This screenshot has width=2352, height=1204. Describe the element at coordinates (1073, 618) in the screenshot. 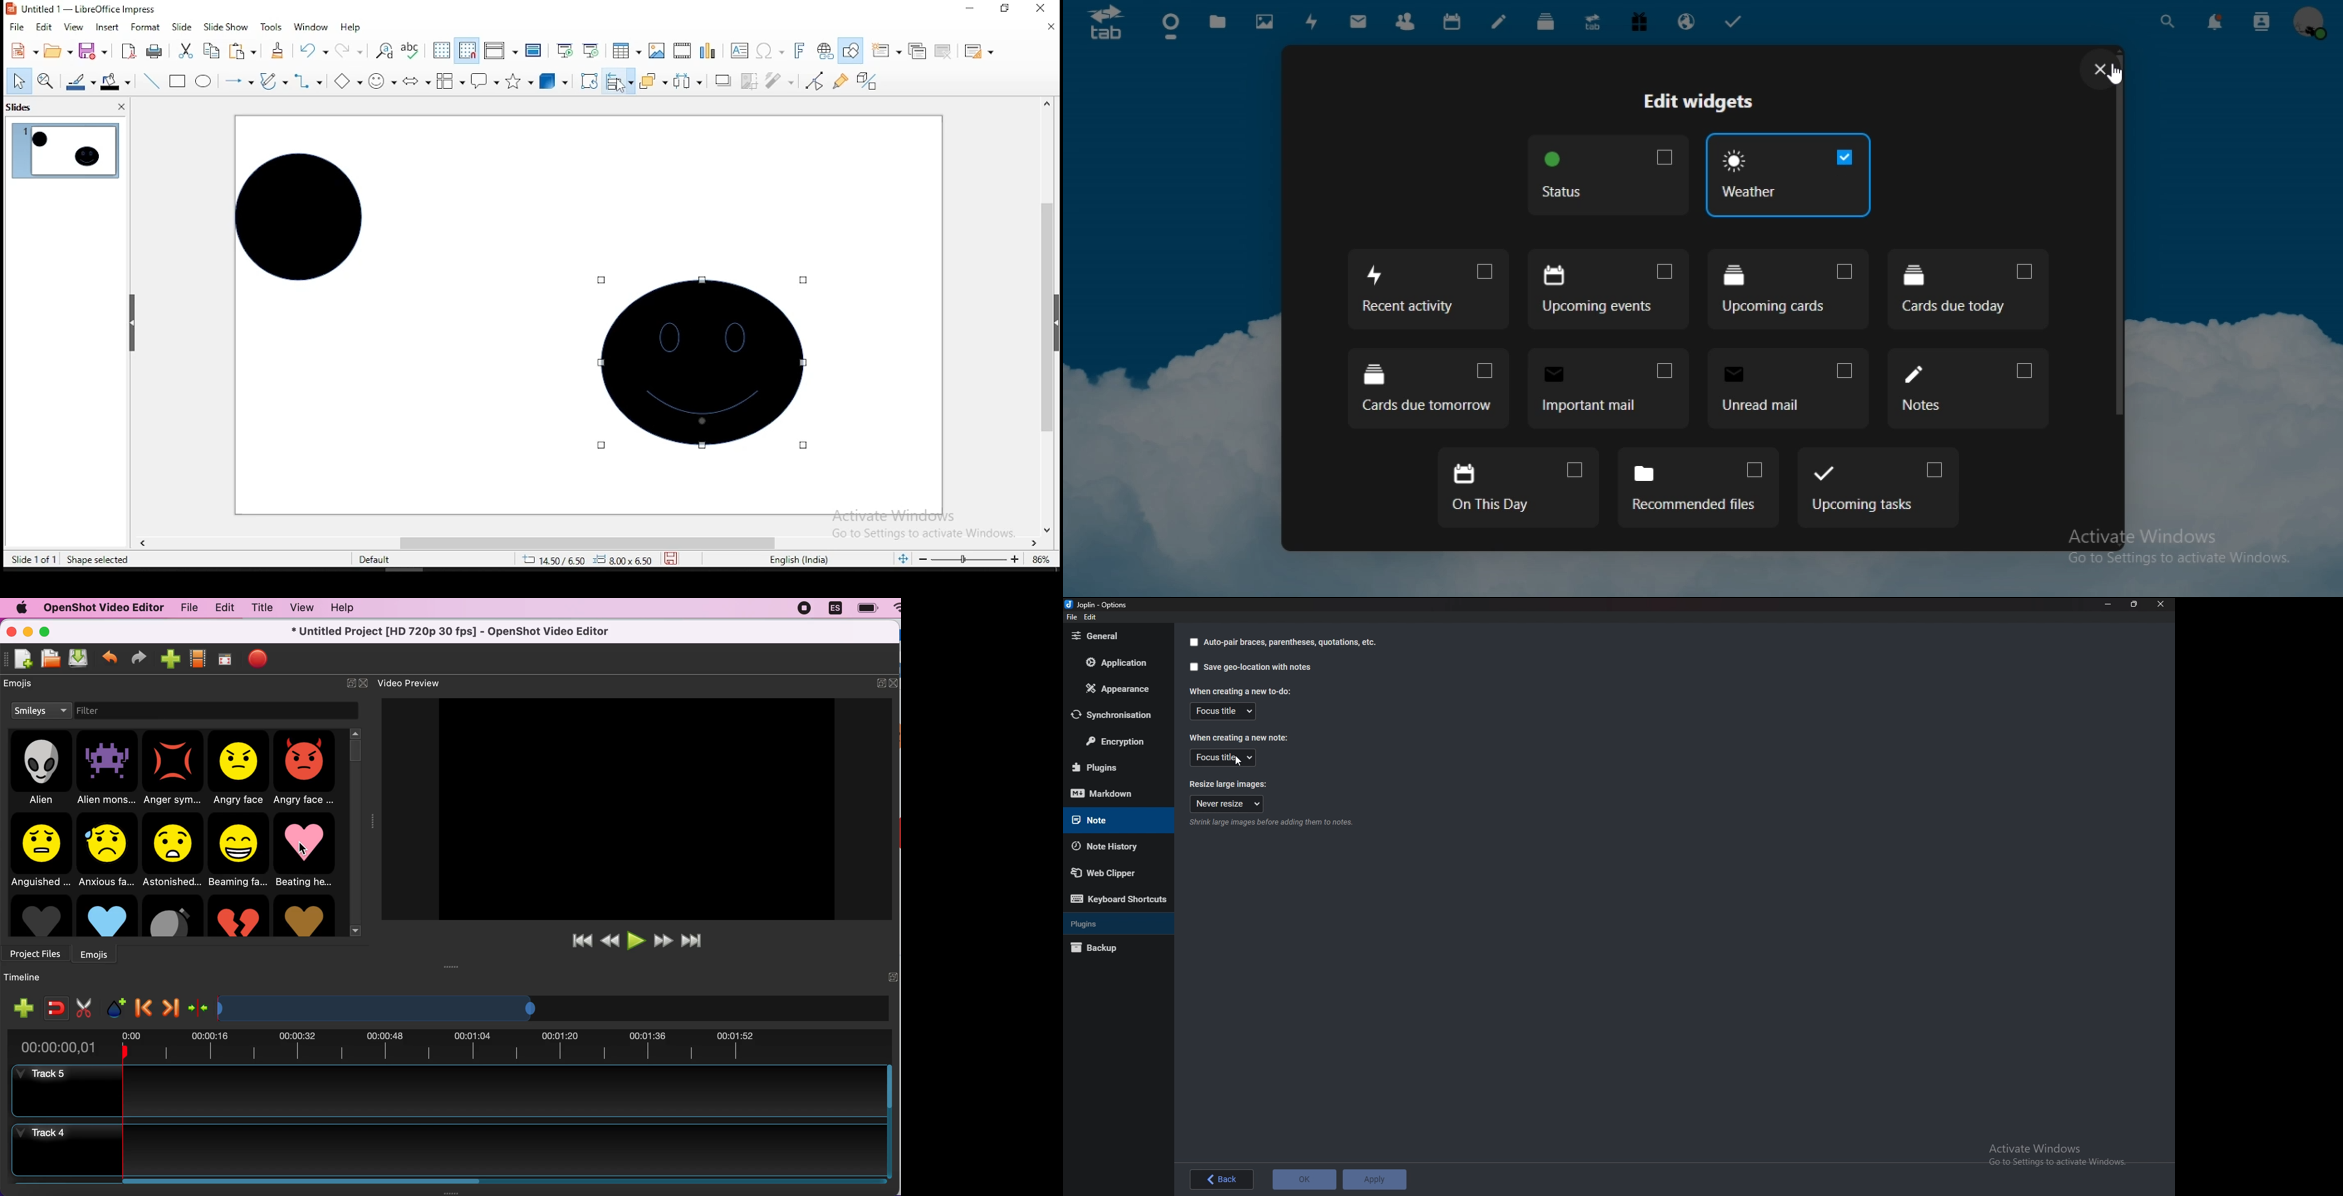

I see `File` at that location.